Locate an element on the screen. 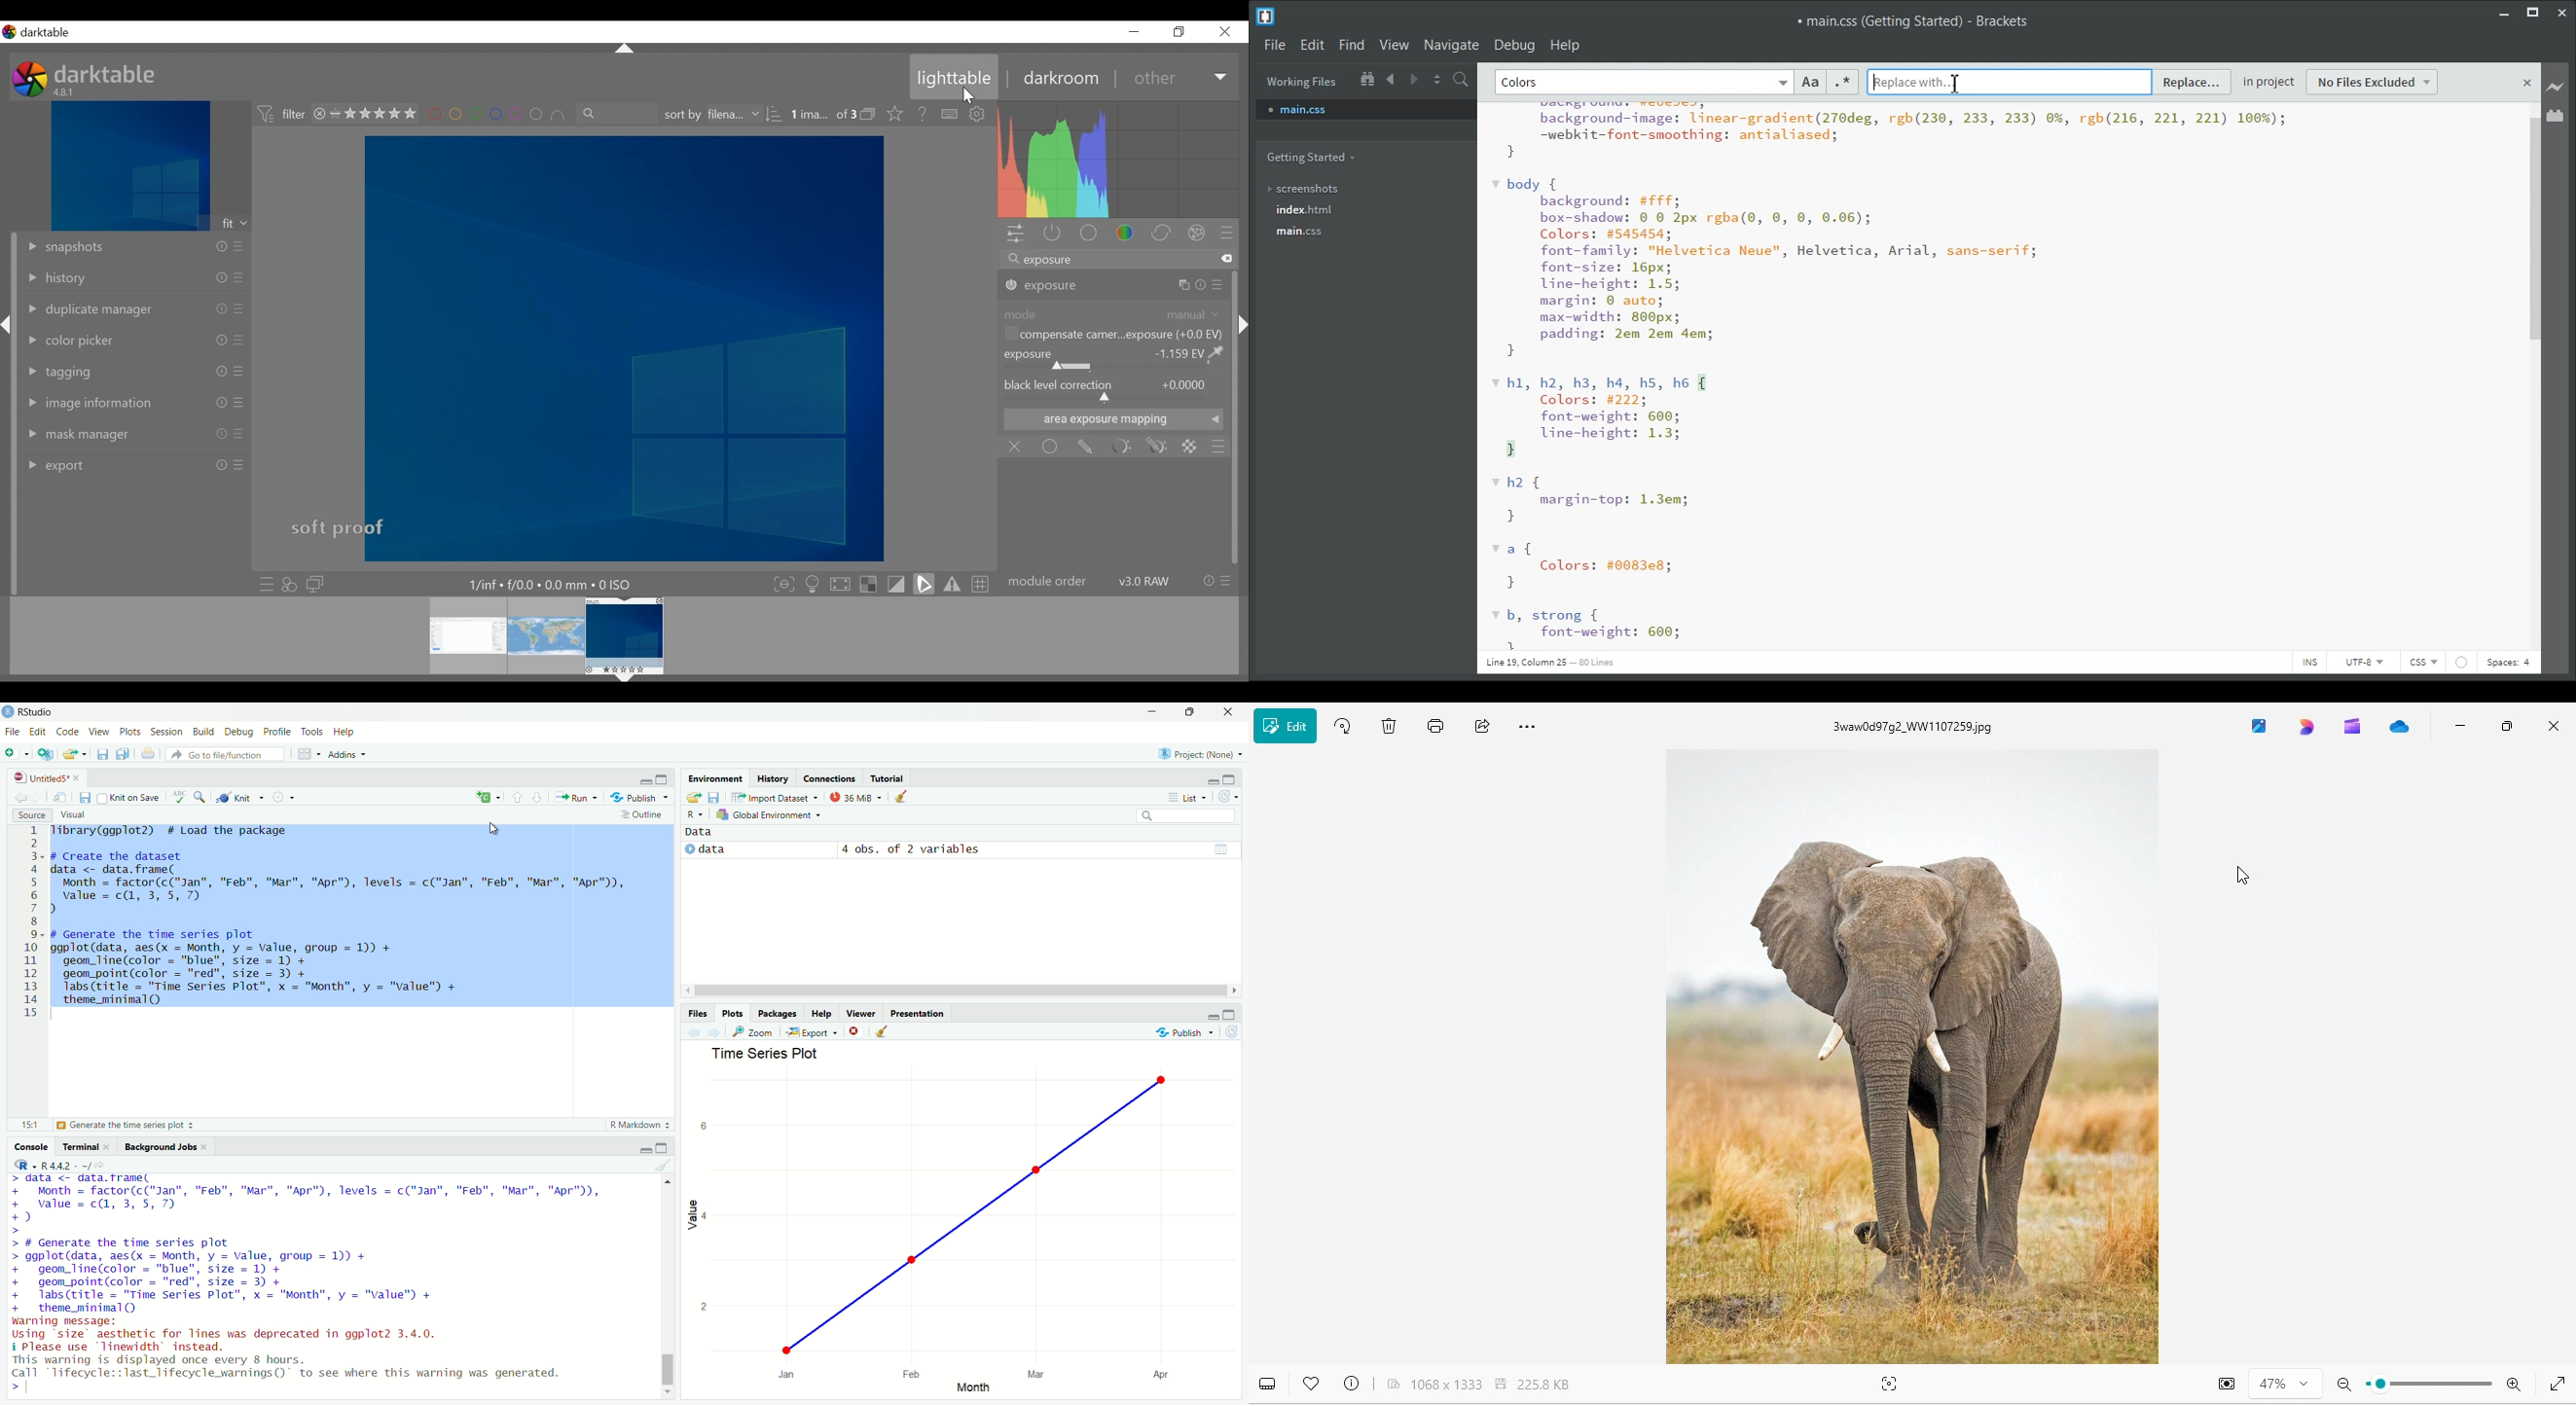 Image resolution: width=2576 pixels, height=1428 pixels. info is located at coordinates (221, 340).